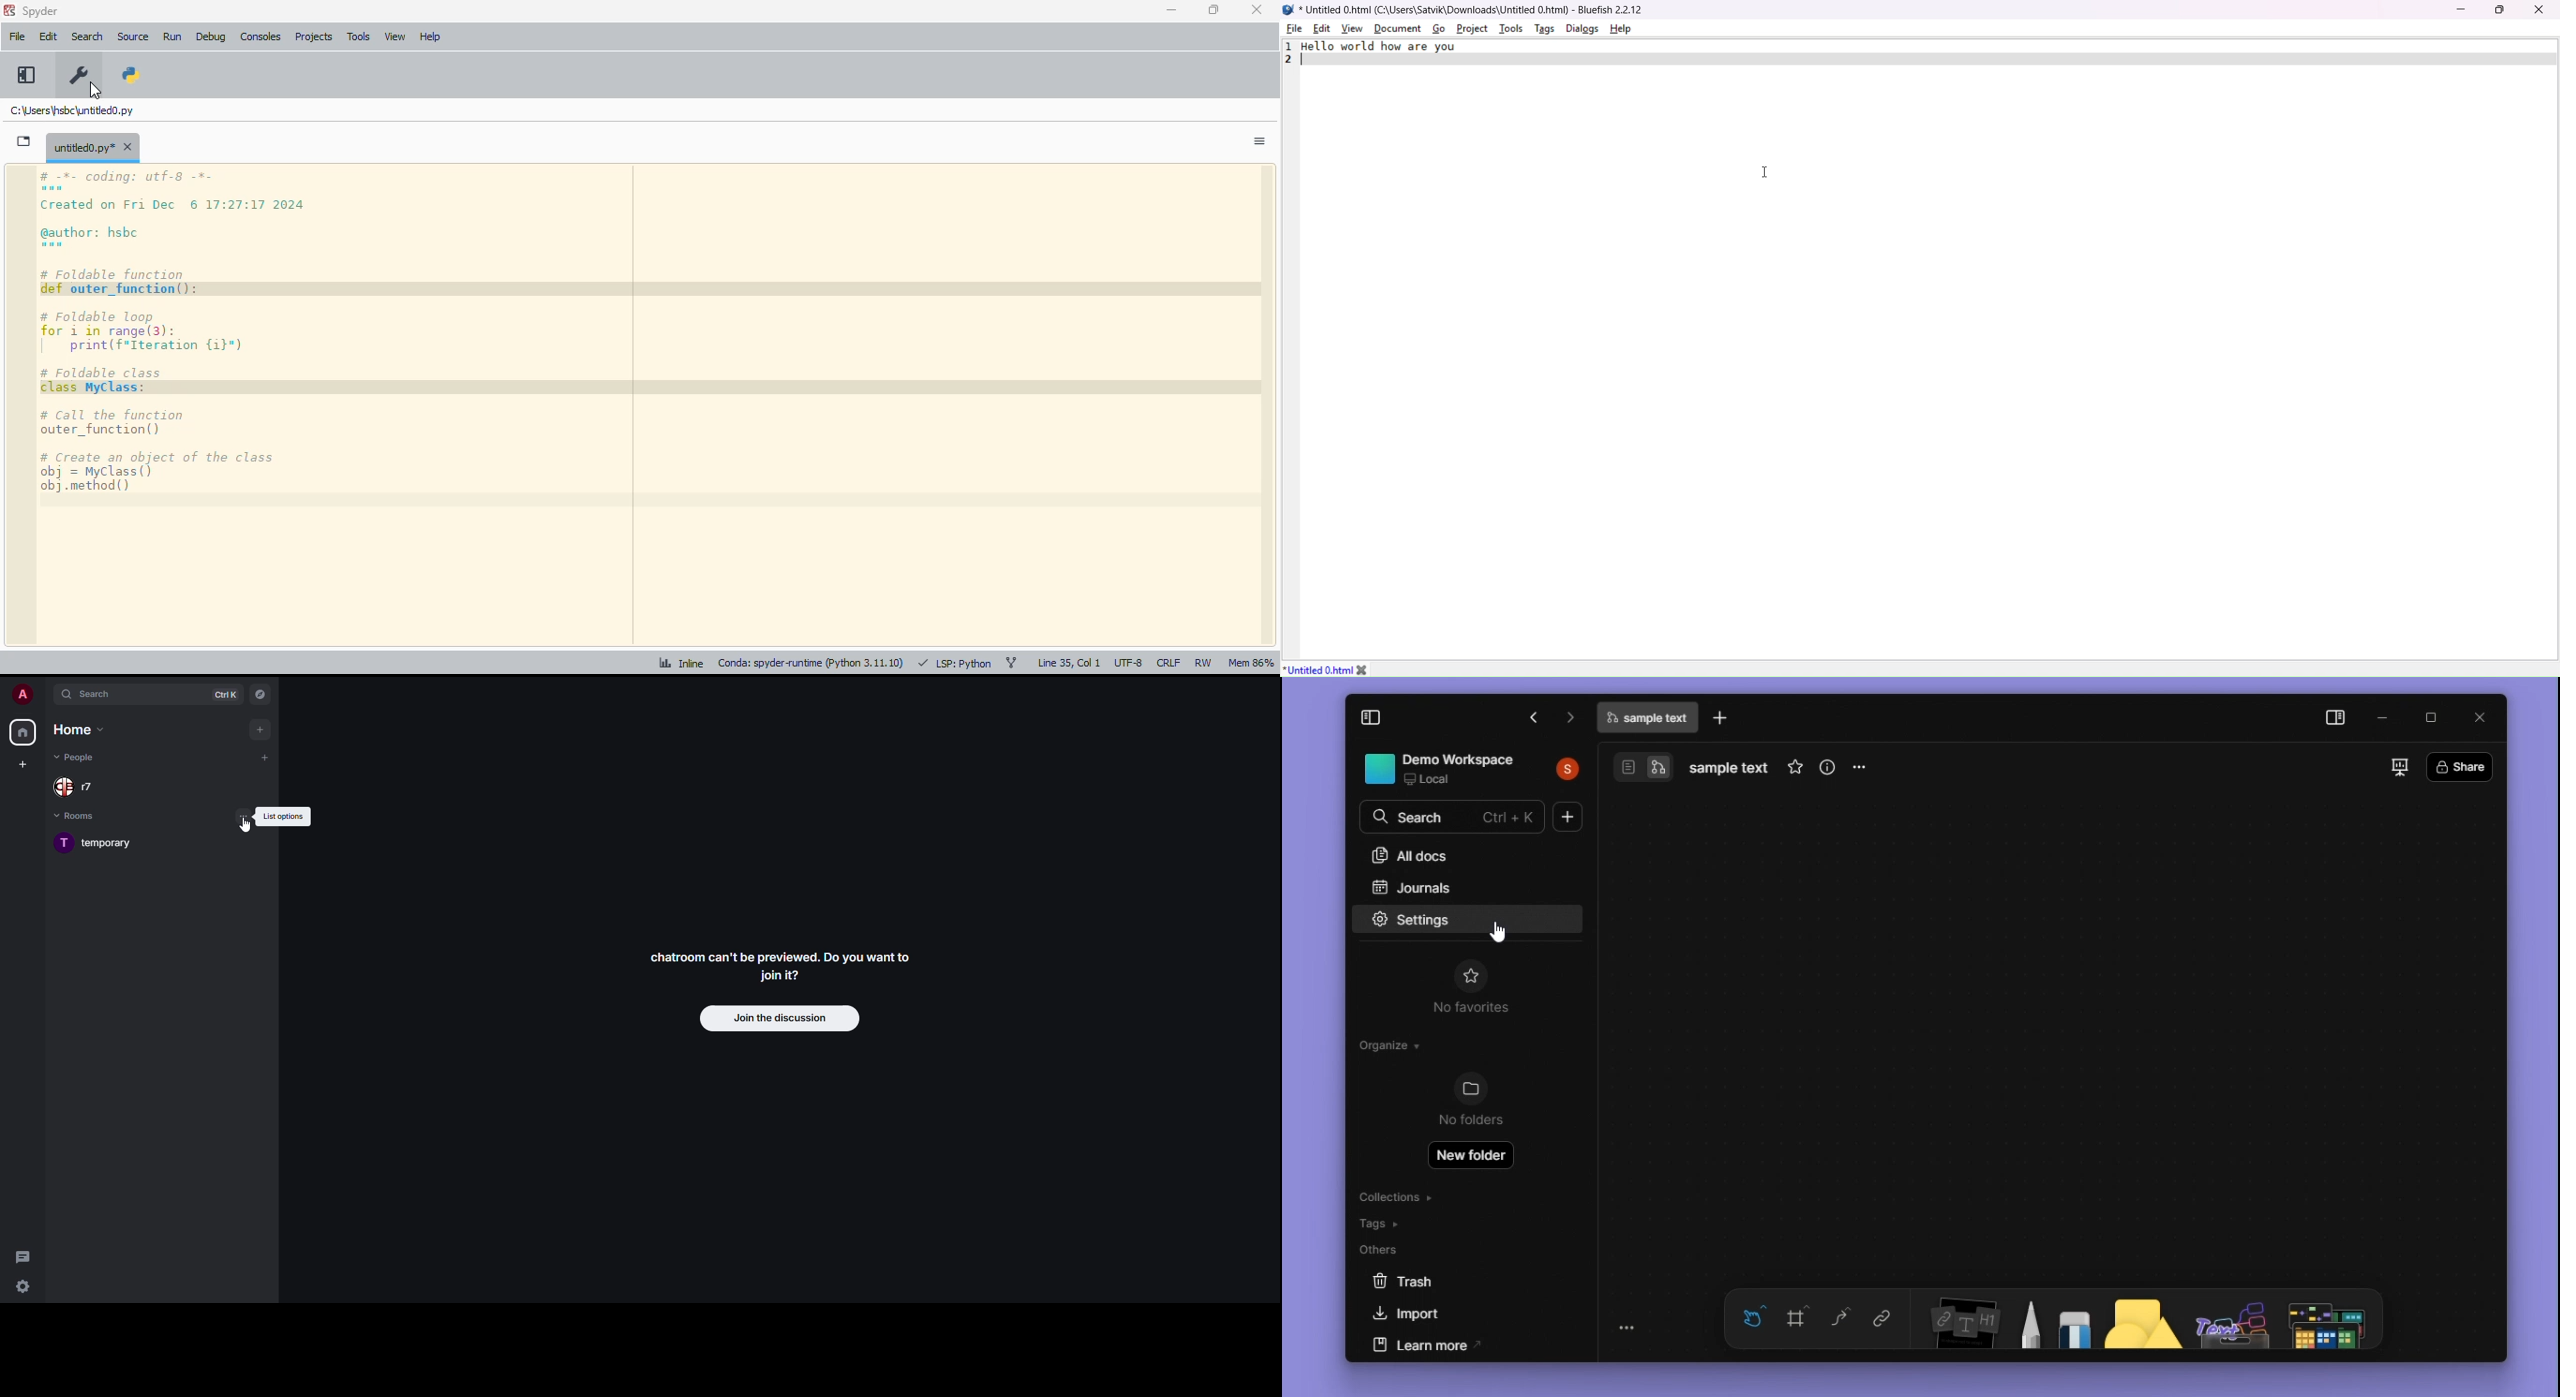  Describe the element at coordinates (244, 815) in the screenshot. I see `list options` at that location.